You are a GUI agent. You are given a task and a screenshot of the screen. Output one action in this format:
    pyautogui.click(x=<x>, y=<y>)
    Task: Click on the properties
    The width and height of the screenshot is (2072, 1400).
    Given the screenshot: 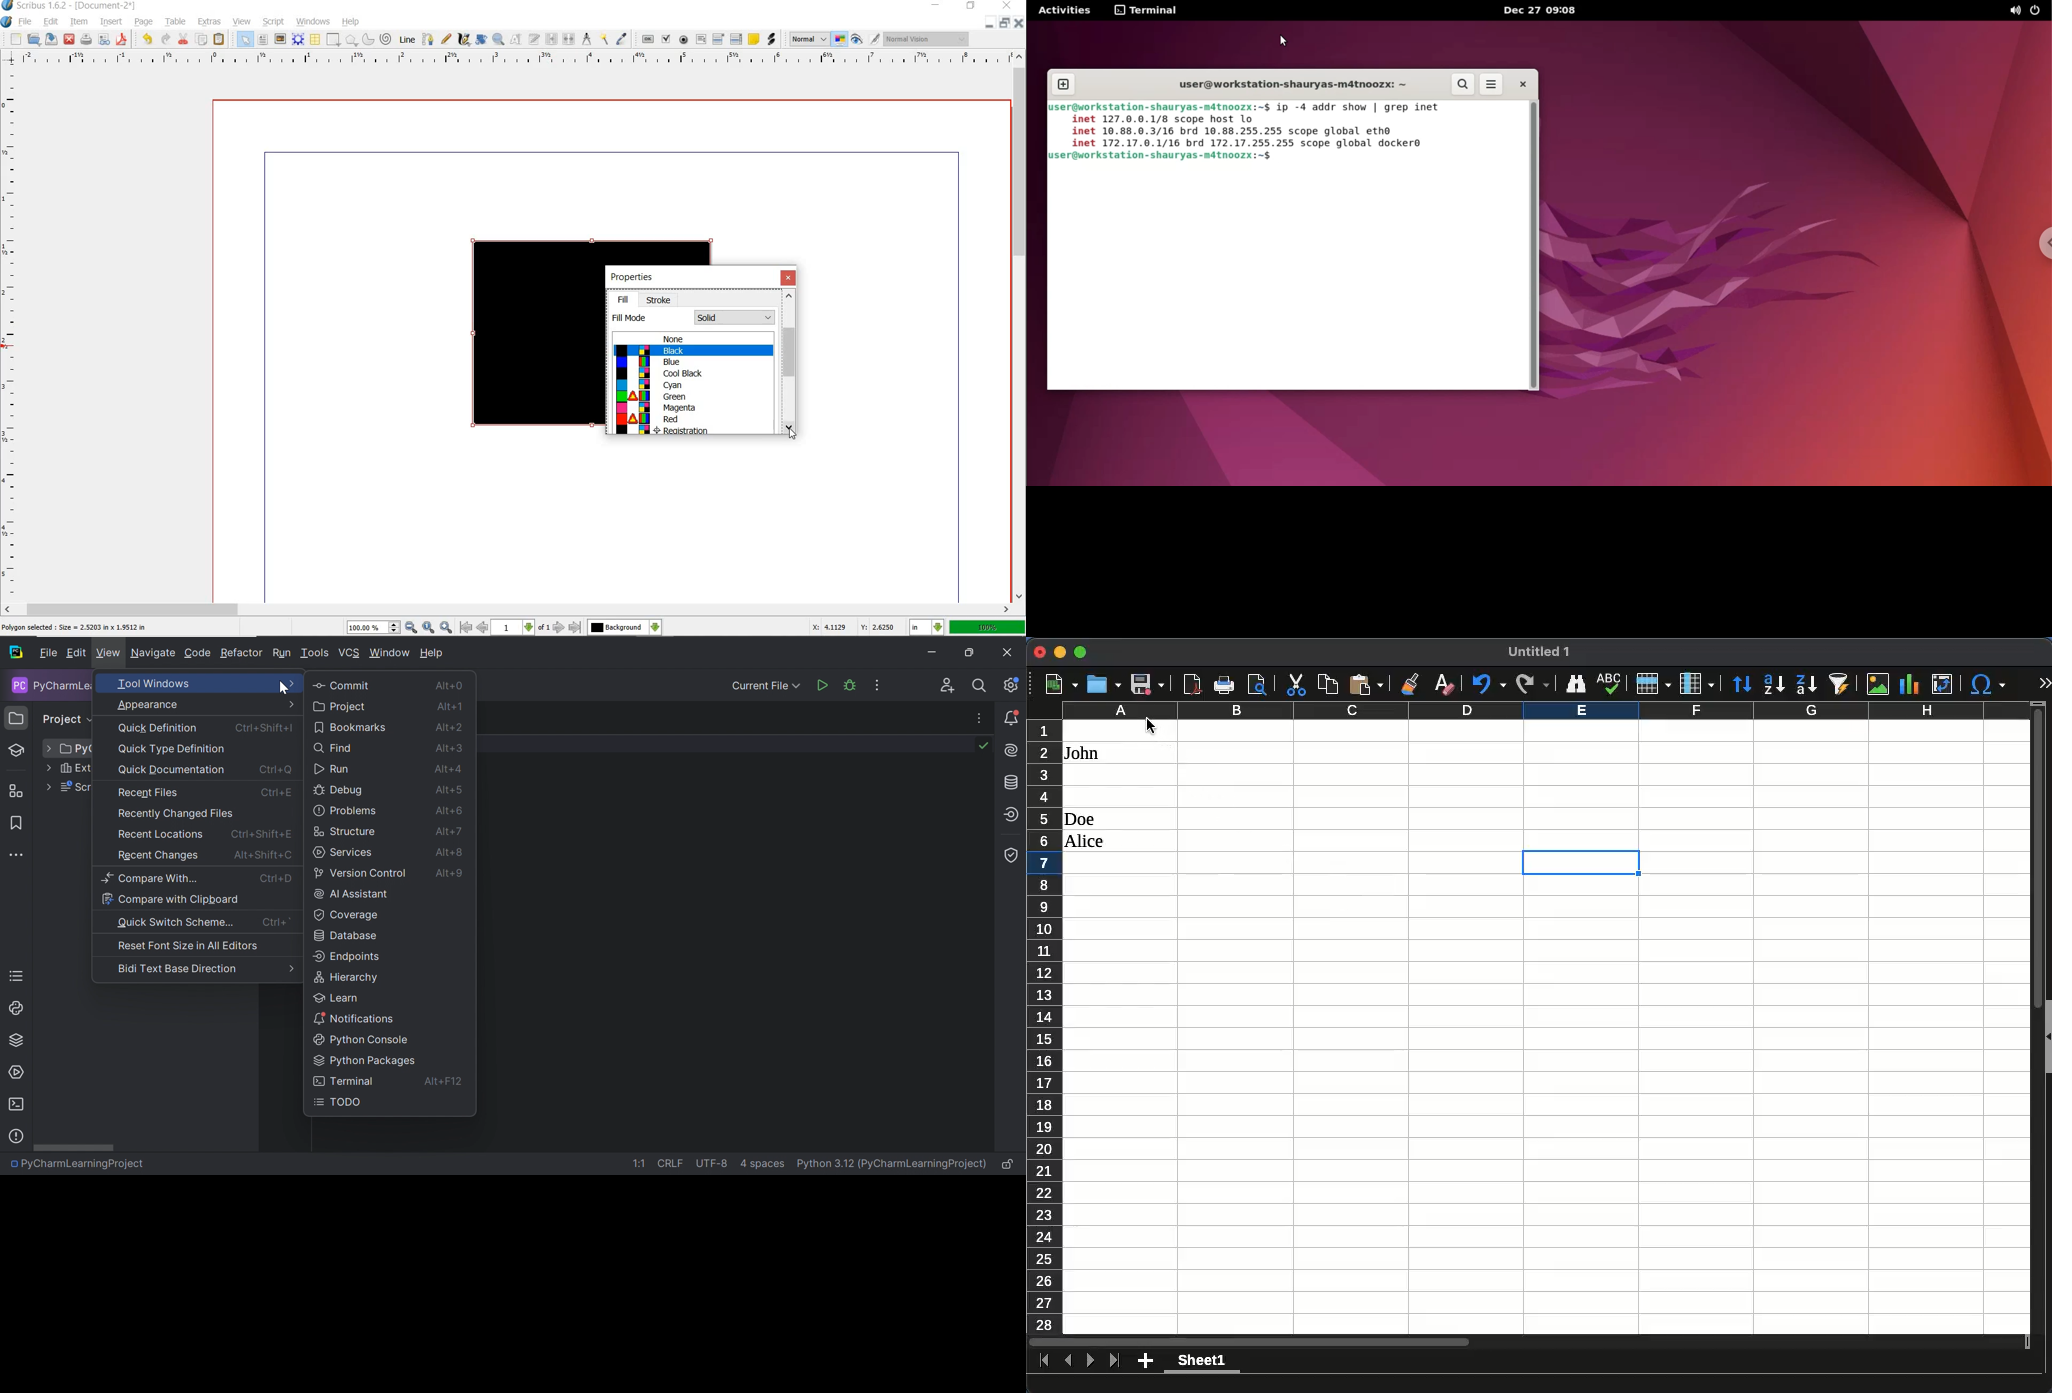 What is the action you would take?
    pyautogui.click(x=631, y=277)
    